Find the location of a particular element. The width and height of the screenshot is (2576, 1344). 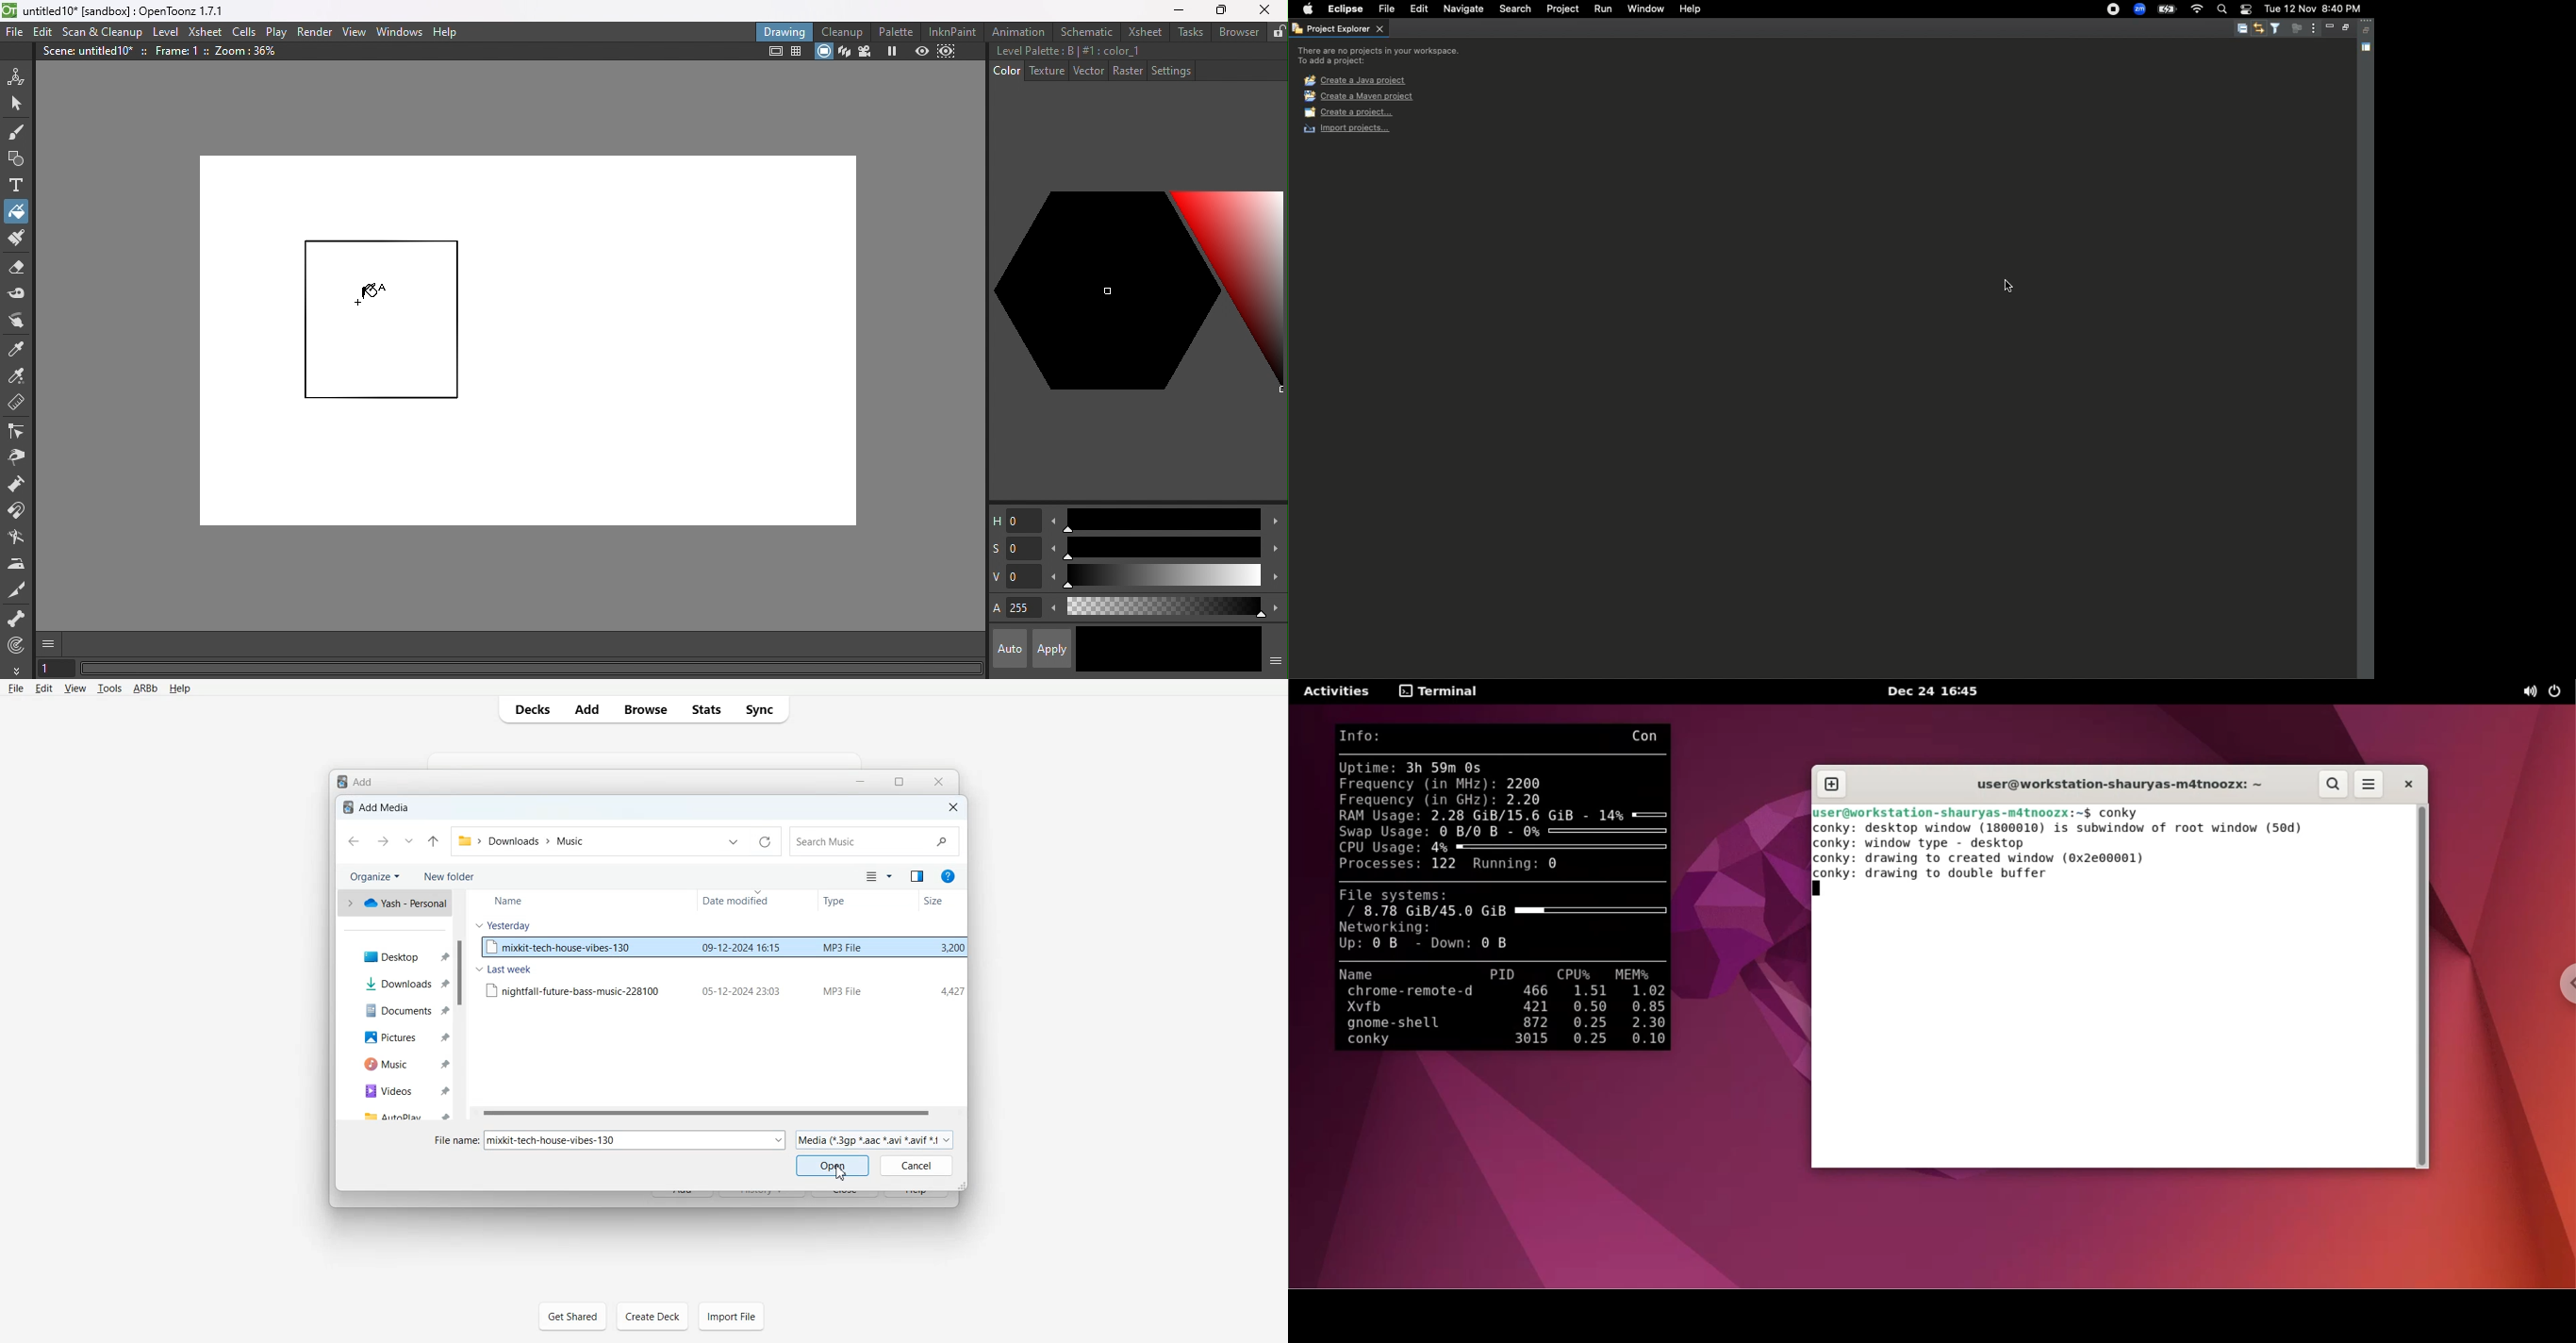

Close is located at coordinates (952, 807).